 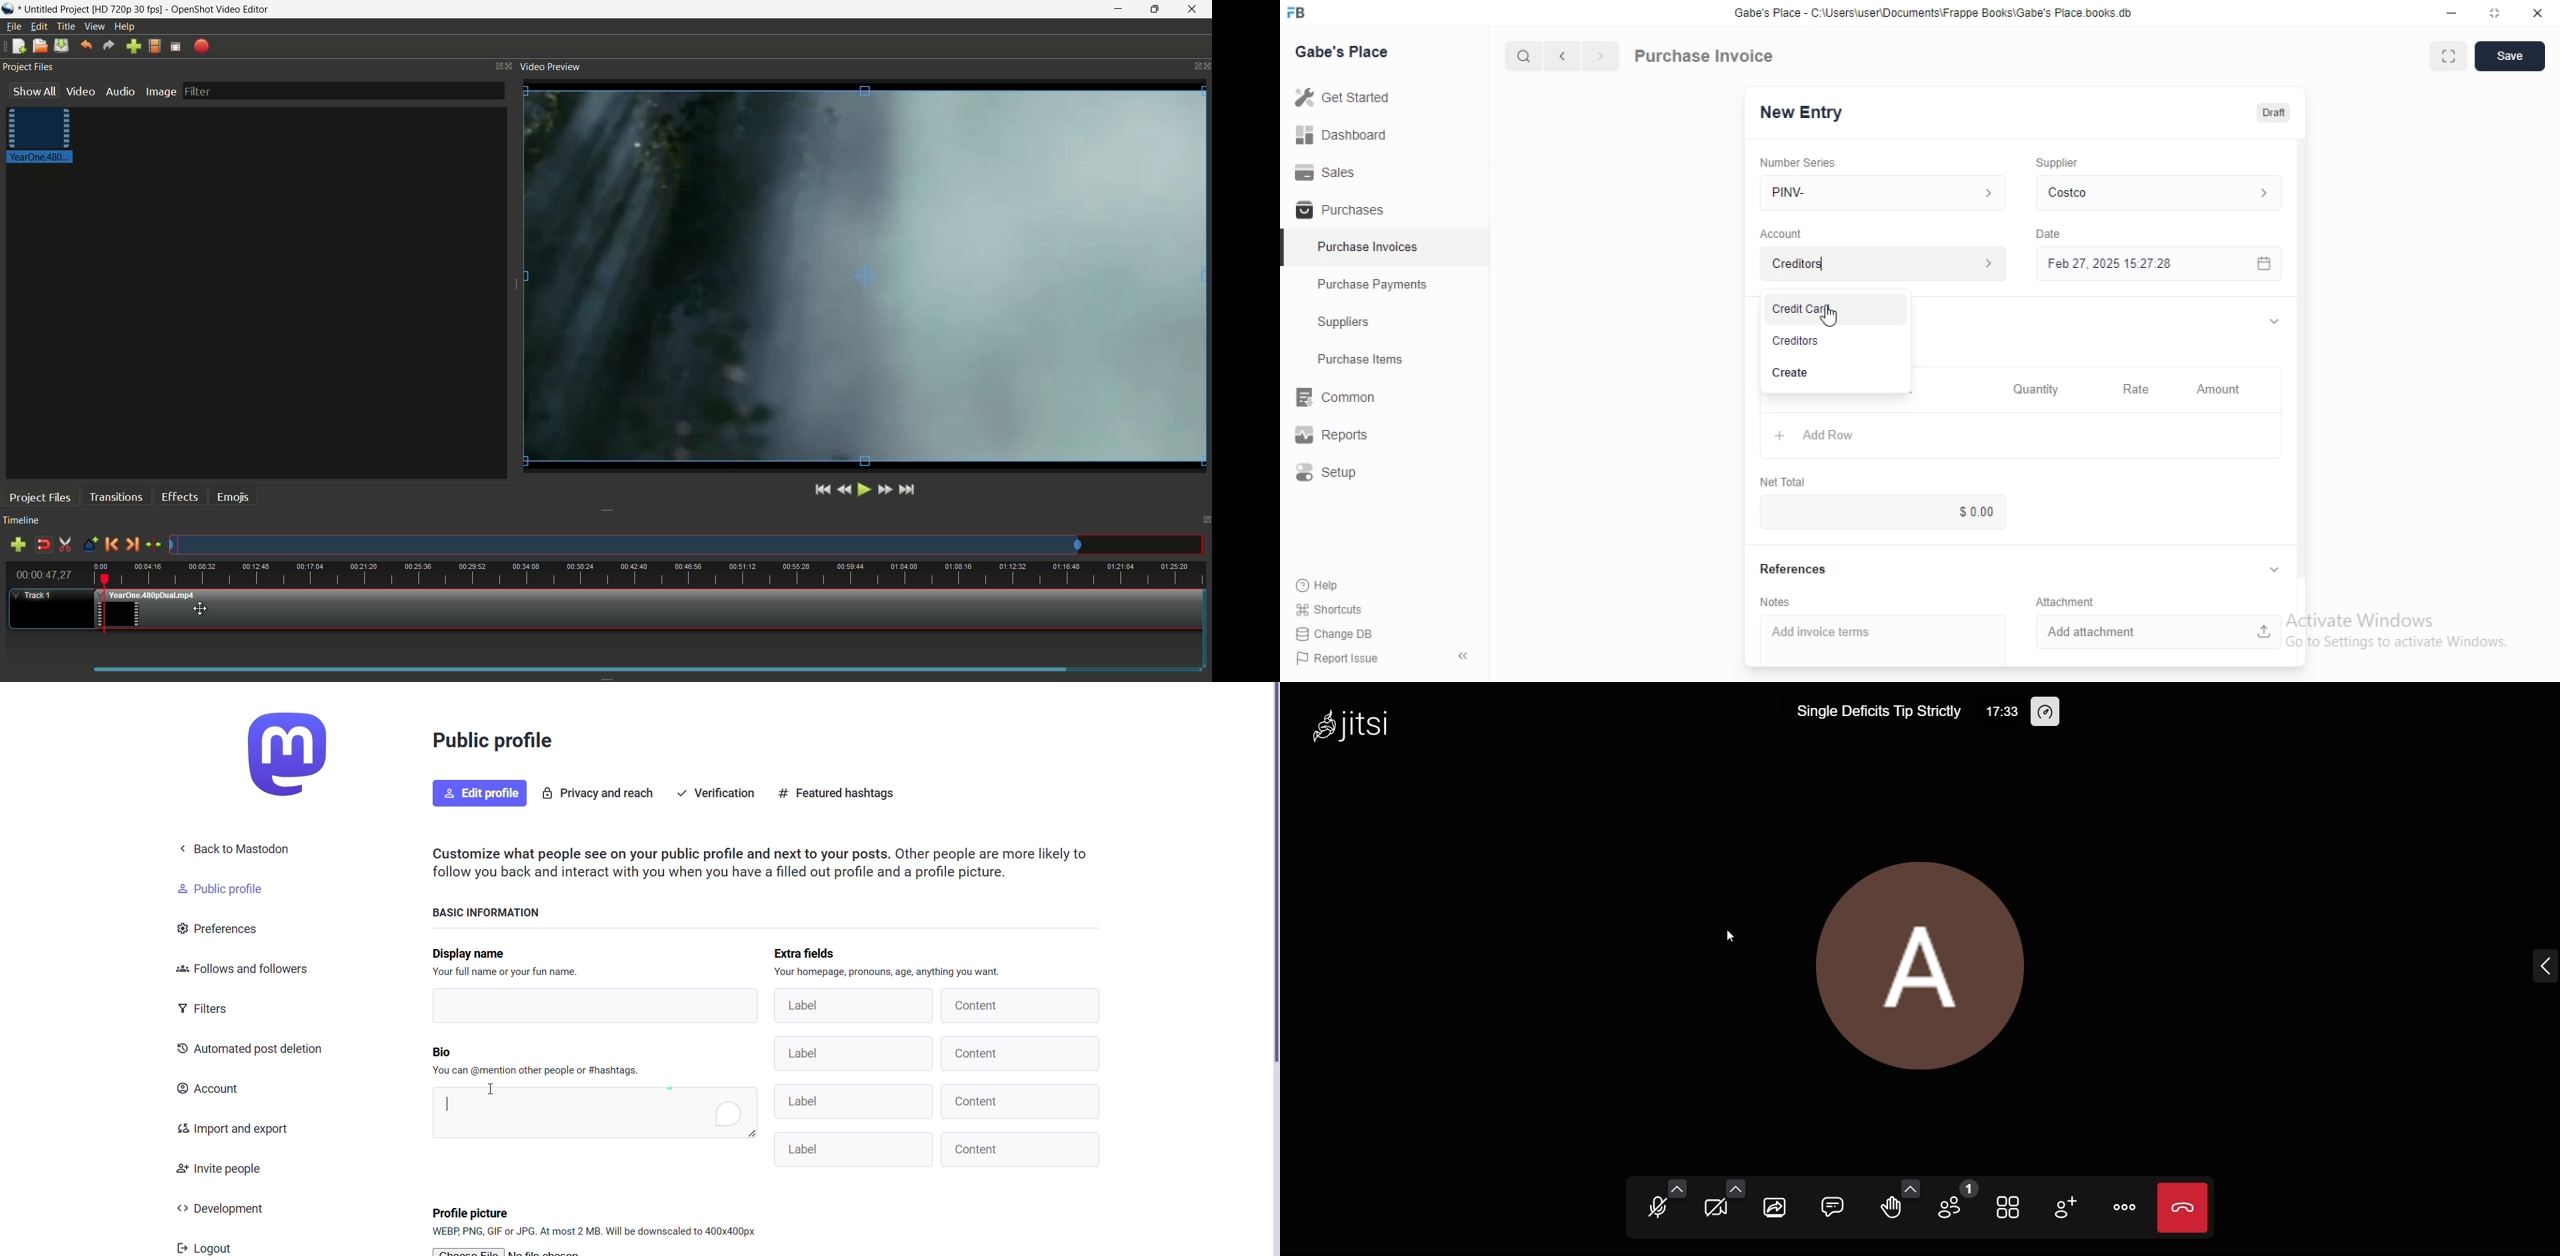 I want to click on Number Series, so click(x=1798, y=163).